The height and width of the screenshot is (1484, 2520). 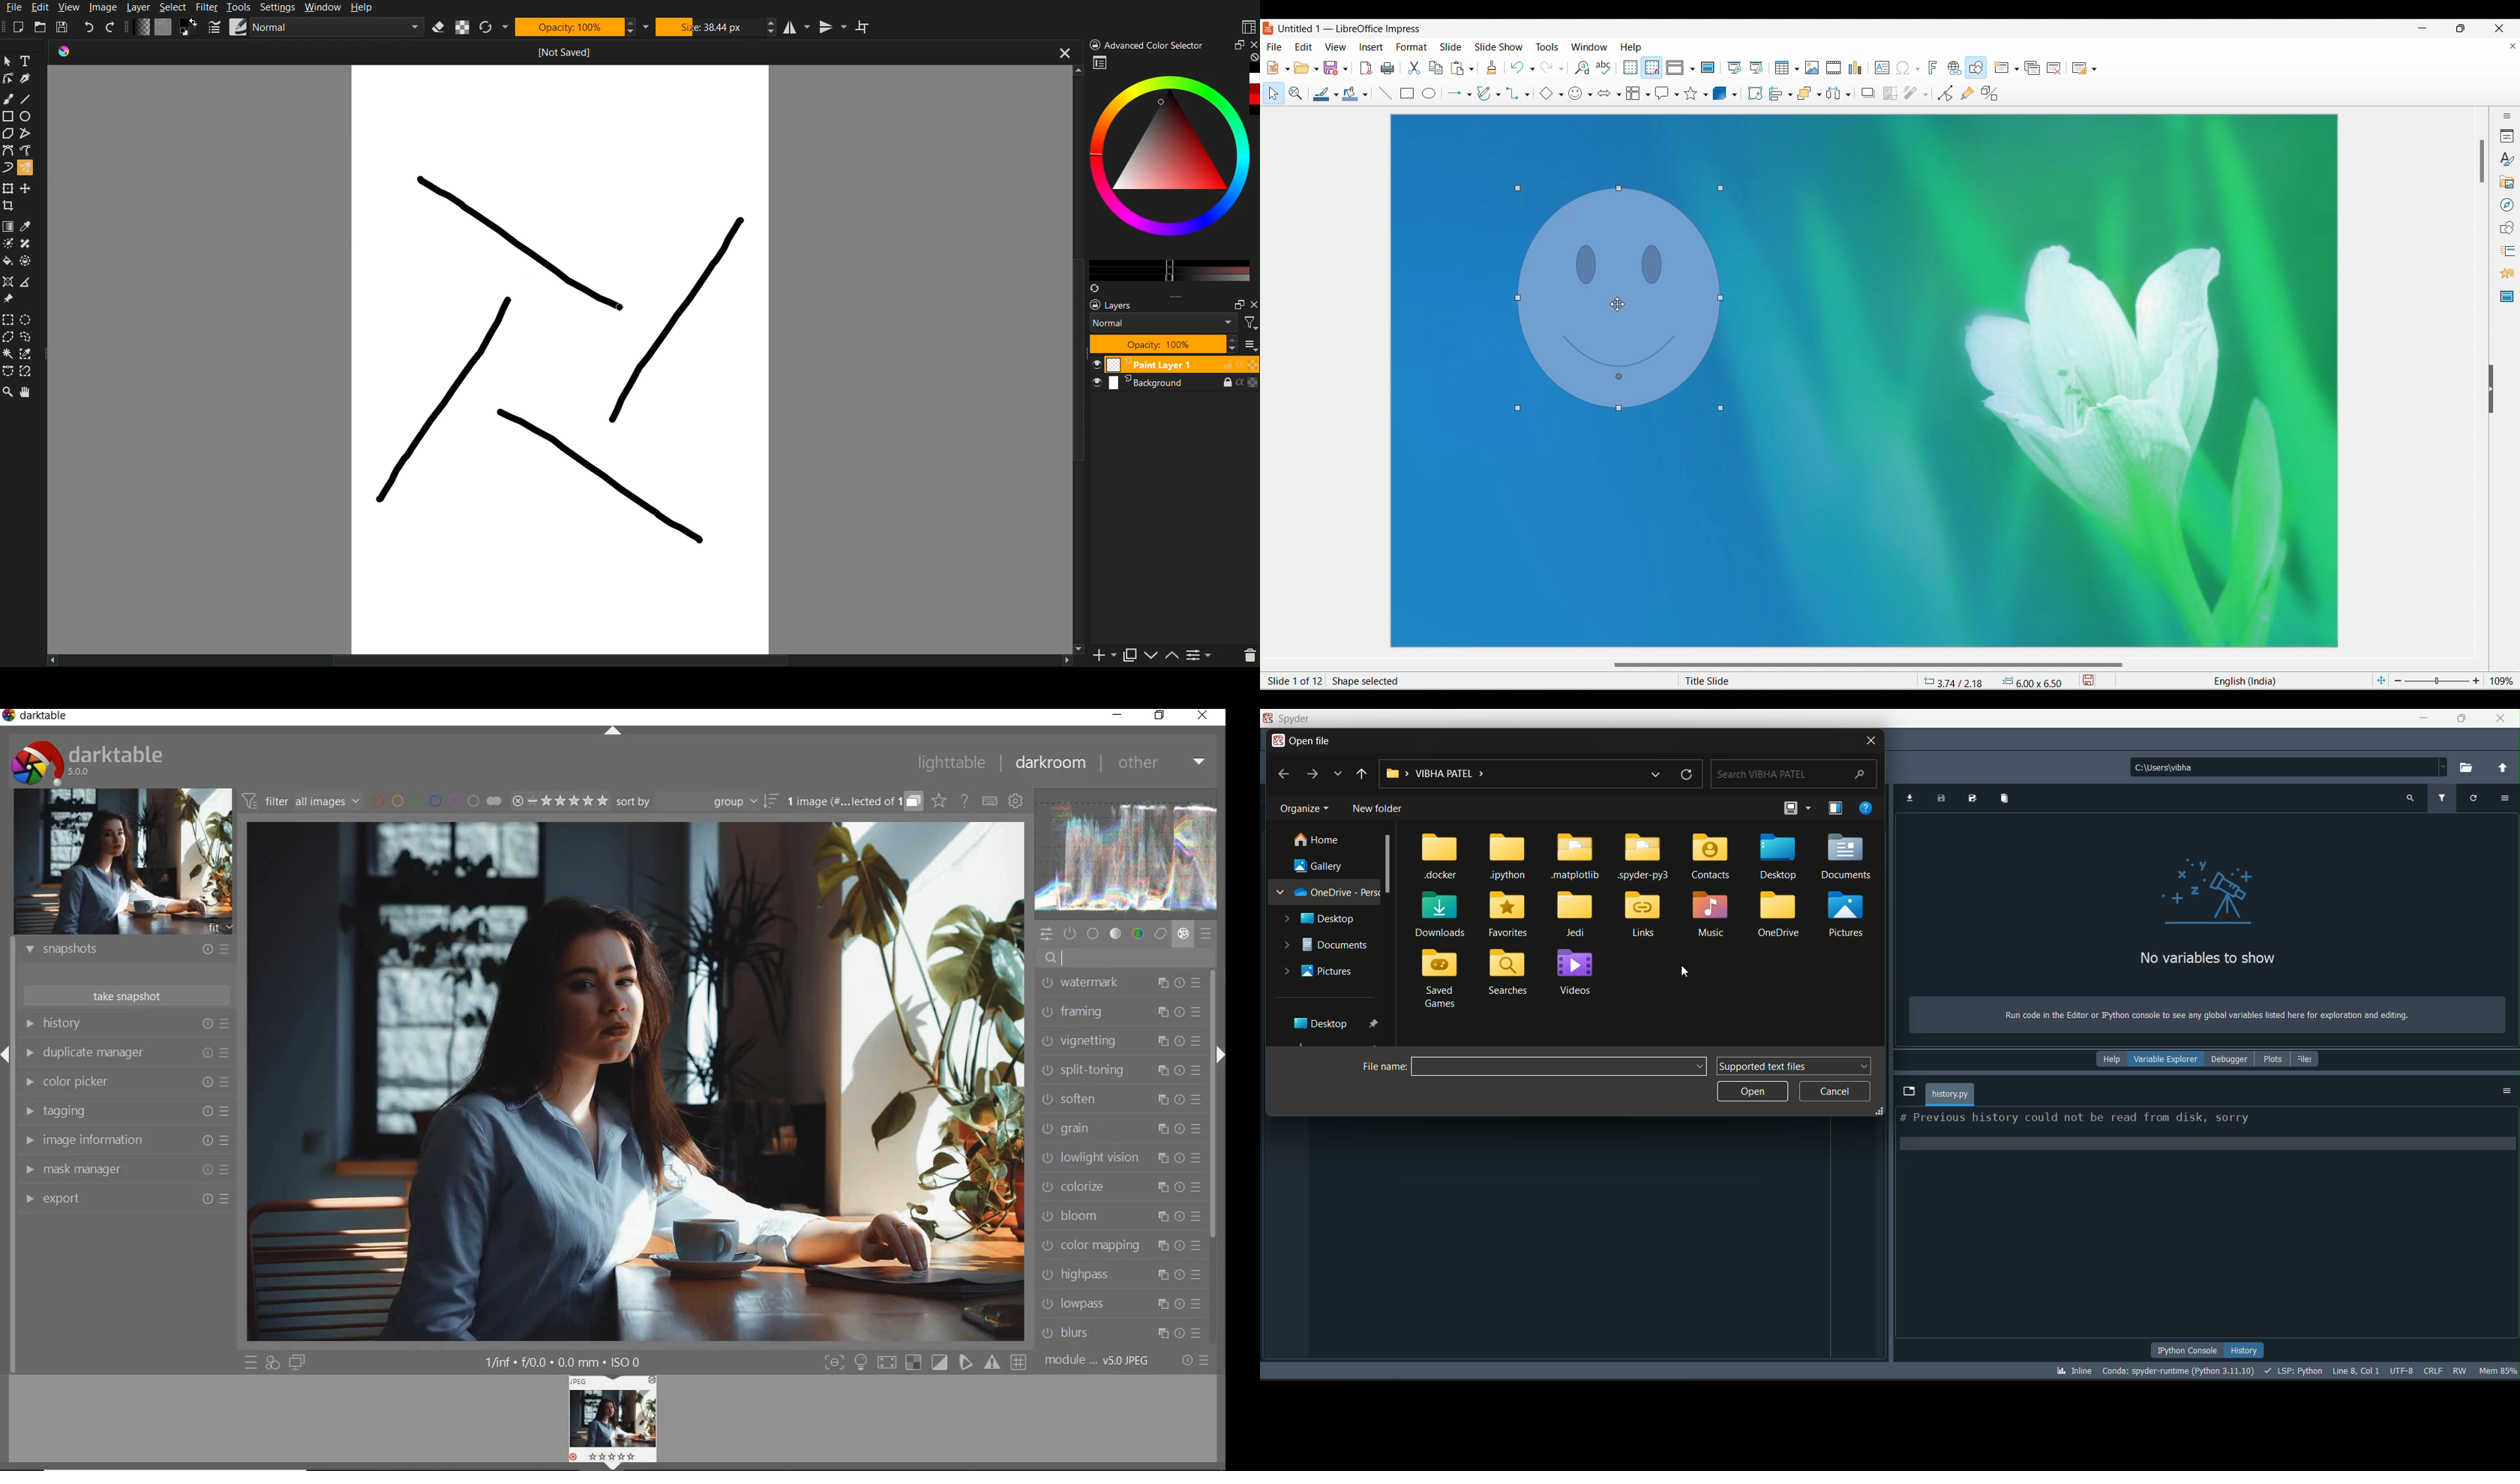 I want to click on more, so click(x=1186, y=297).